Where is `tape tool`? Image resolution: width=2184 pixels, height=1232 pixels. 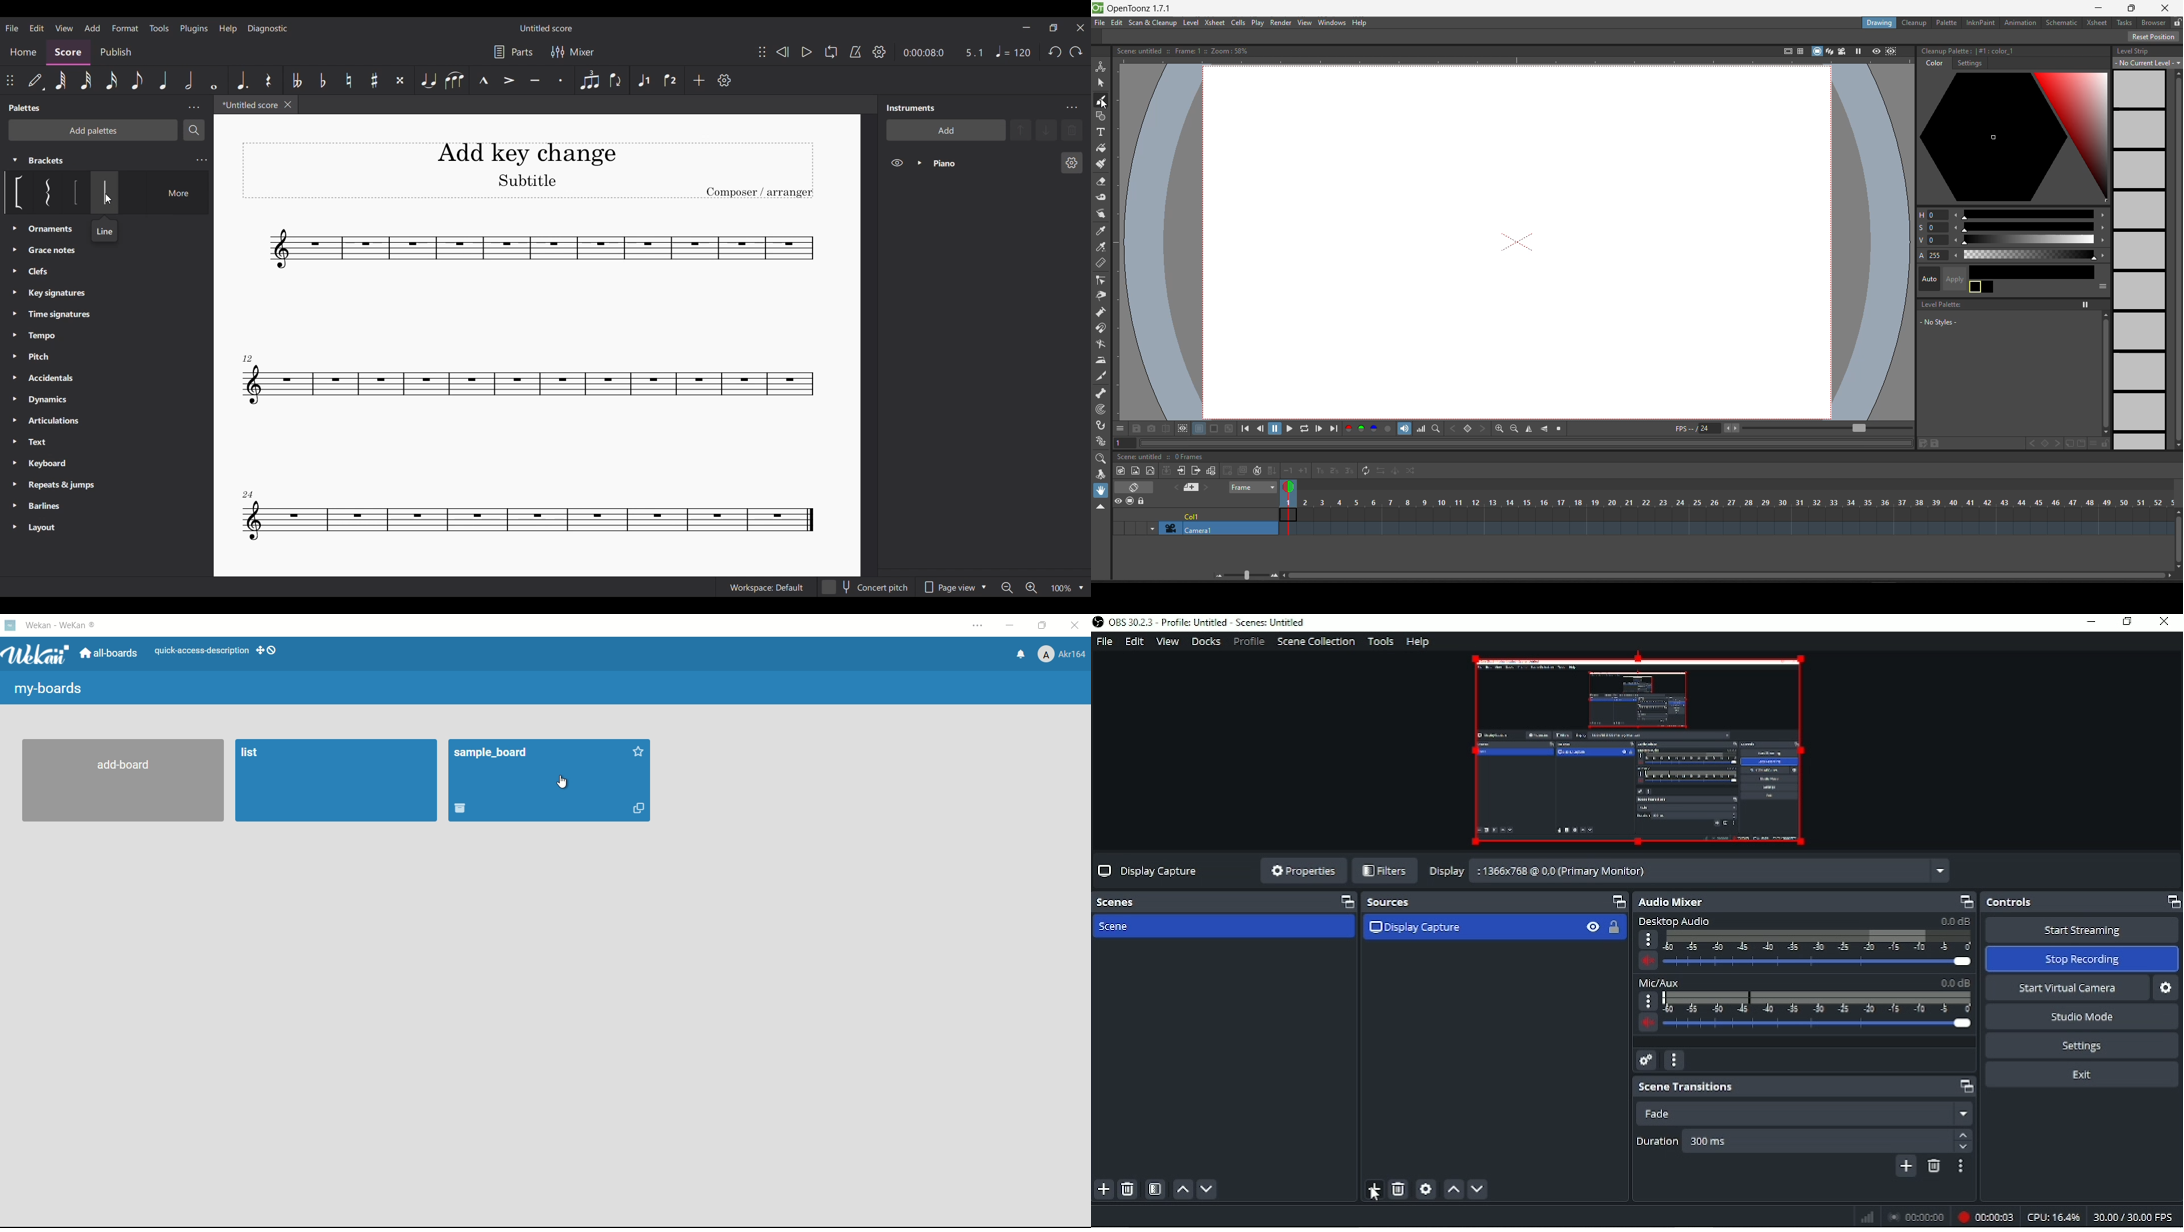 tape tool is located at coordinates (1103, 198).